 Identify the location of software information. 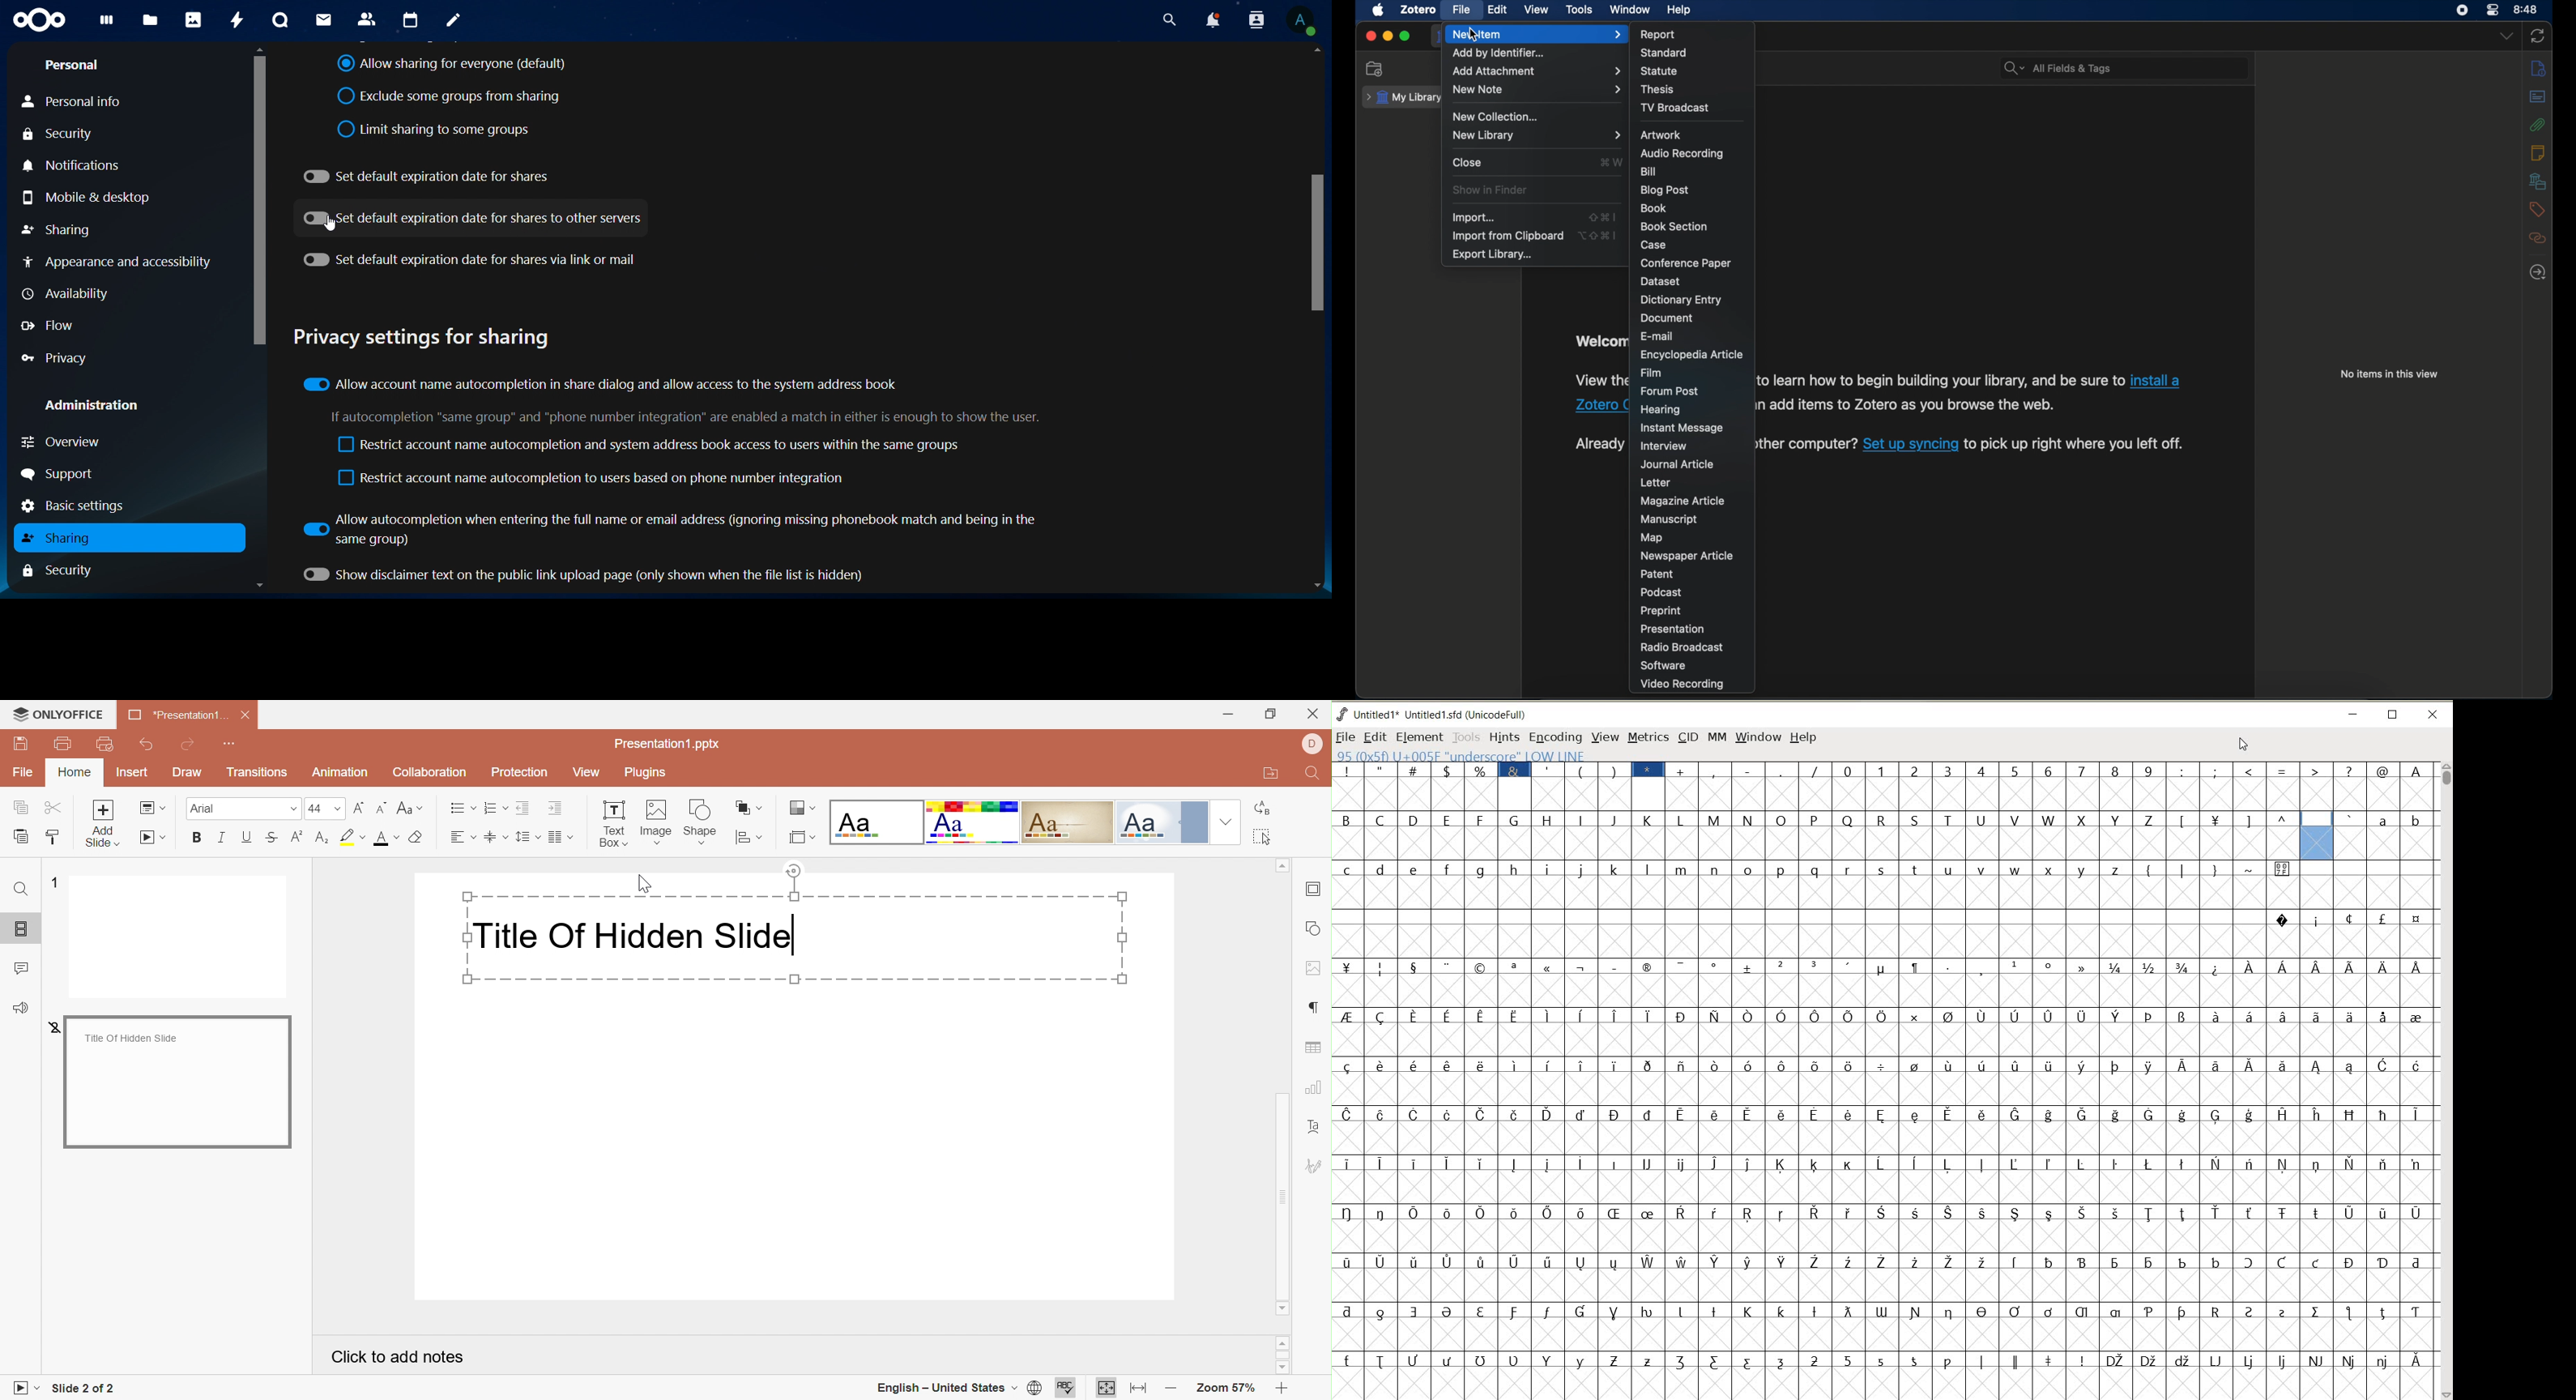
(1910, 407).